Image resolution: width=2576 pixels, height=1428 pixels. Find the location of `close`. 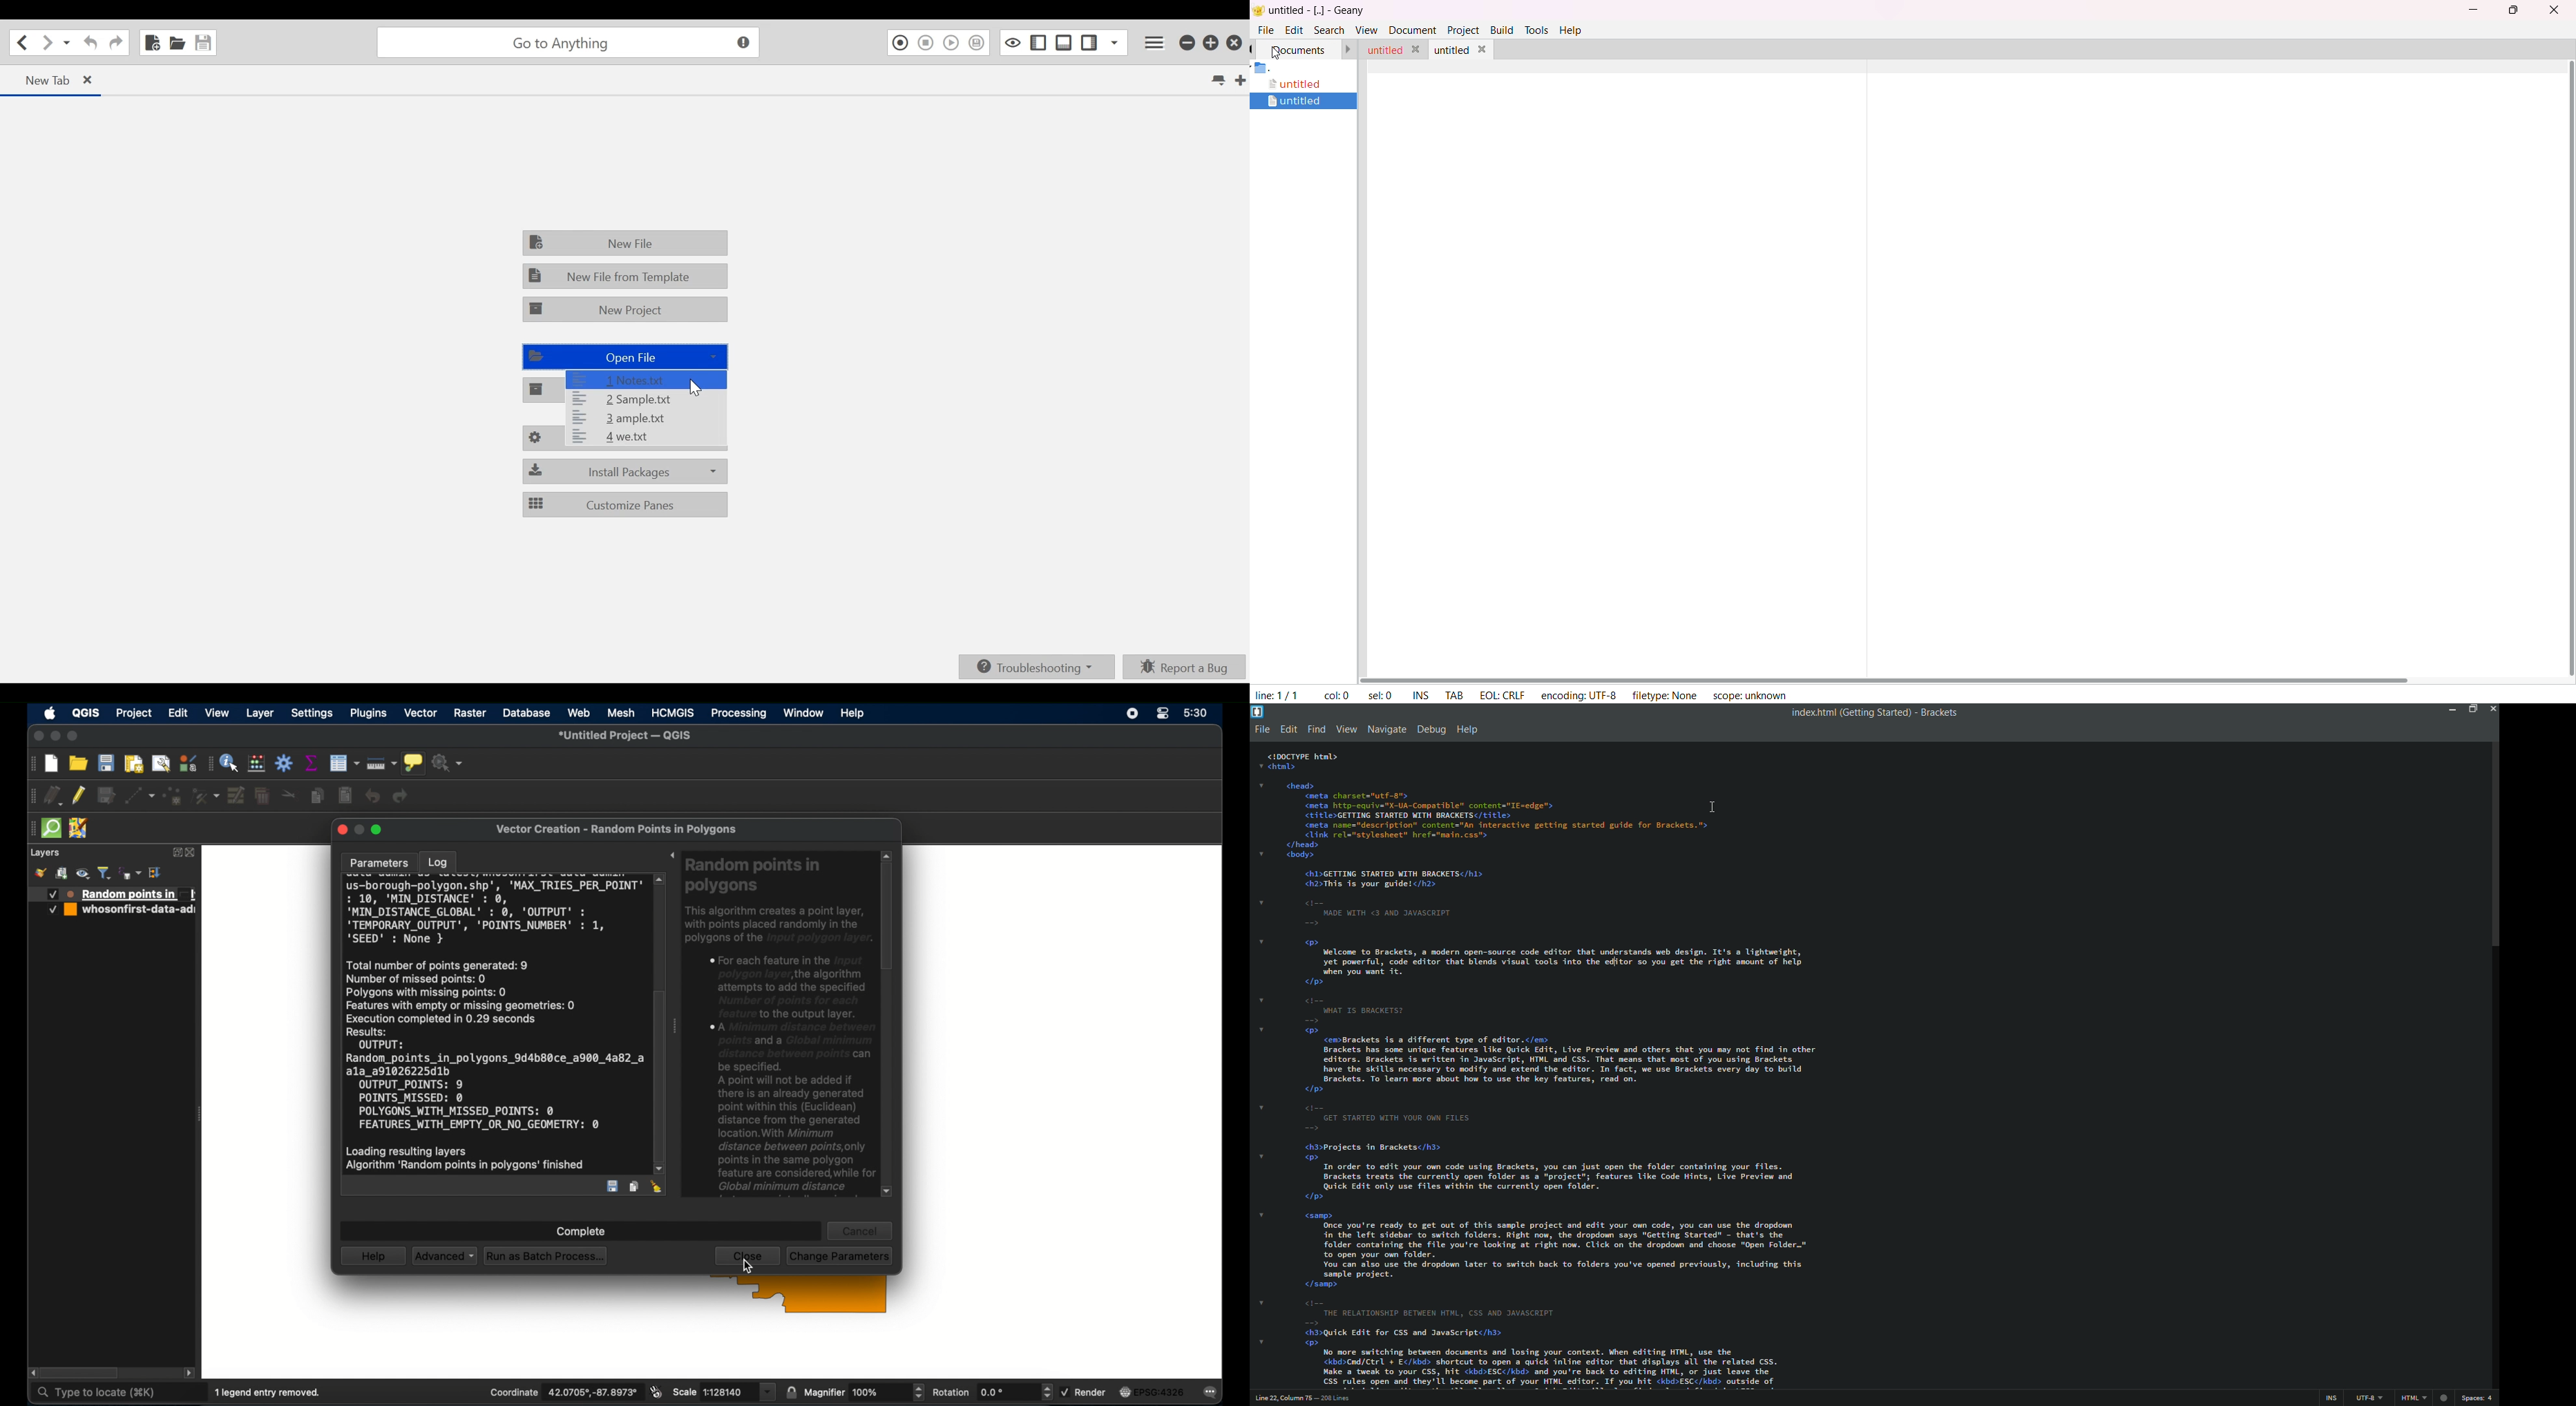

close is located at coordinates (748, 1260).